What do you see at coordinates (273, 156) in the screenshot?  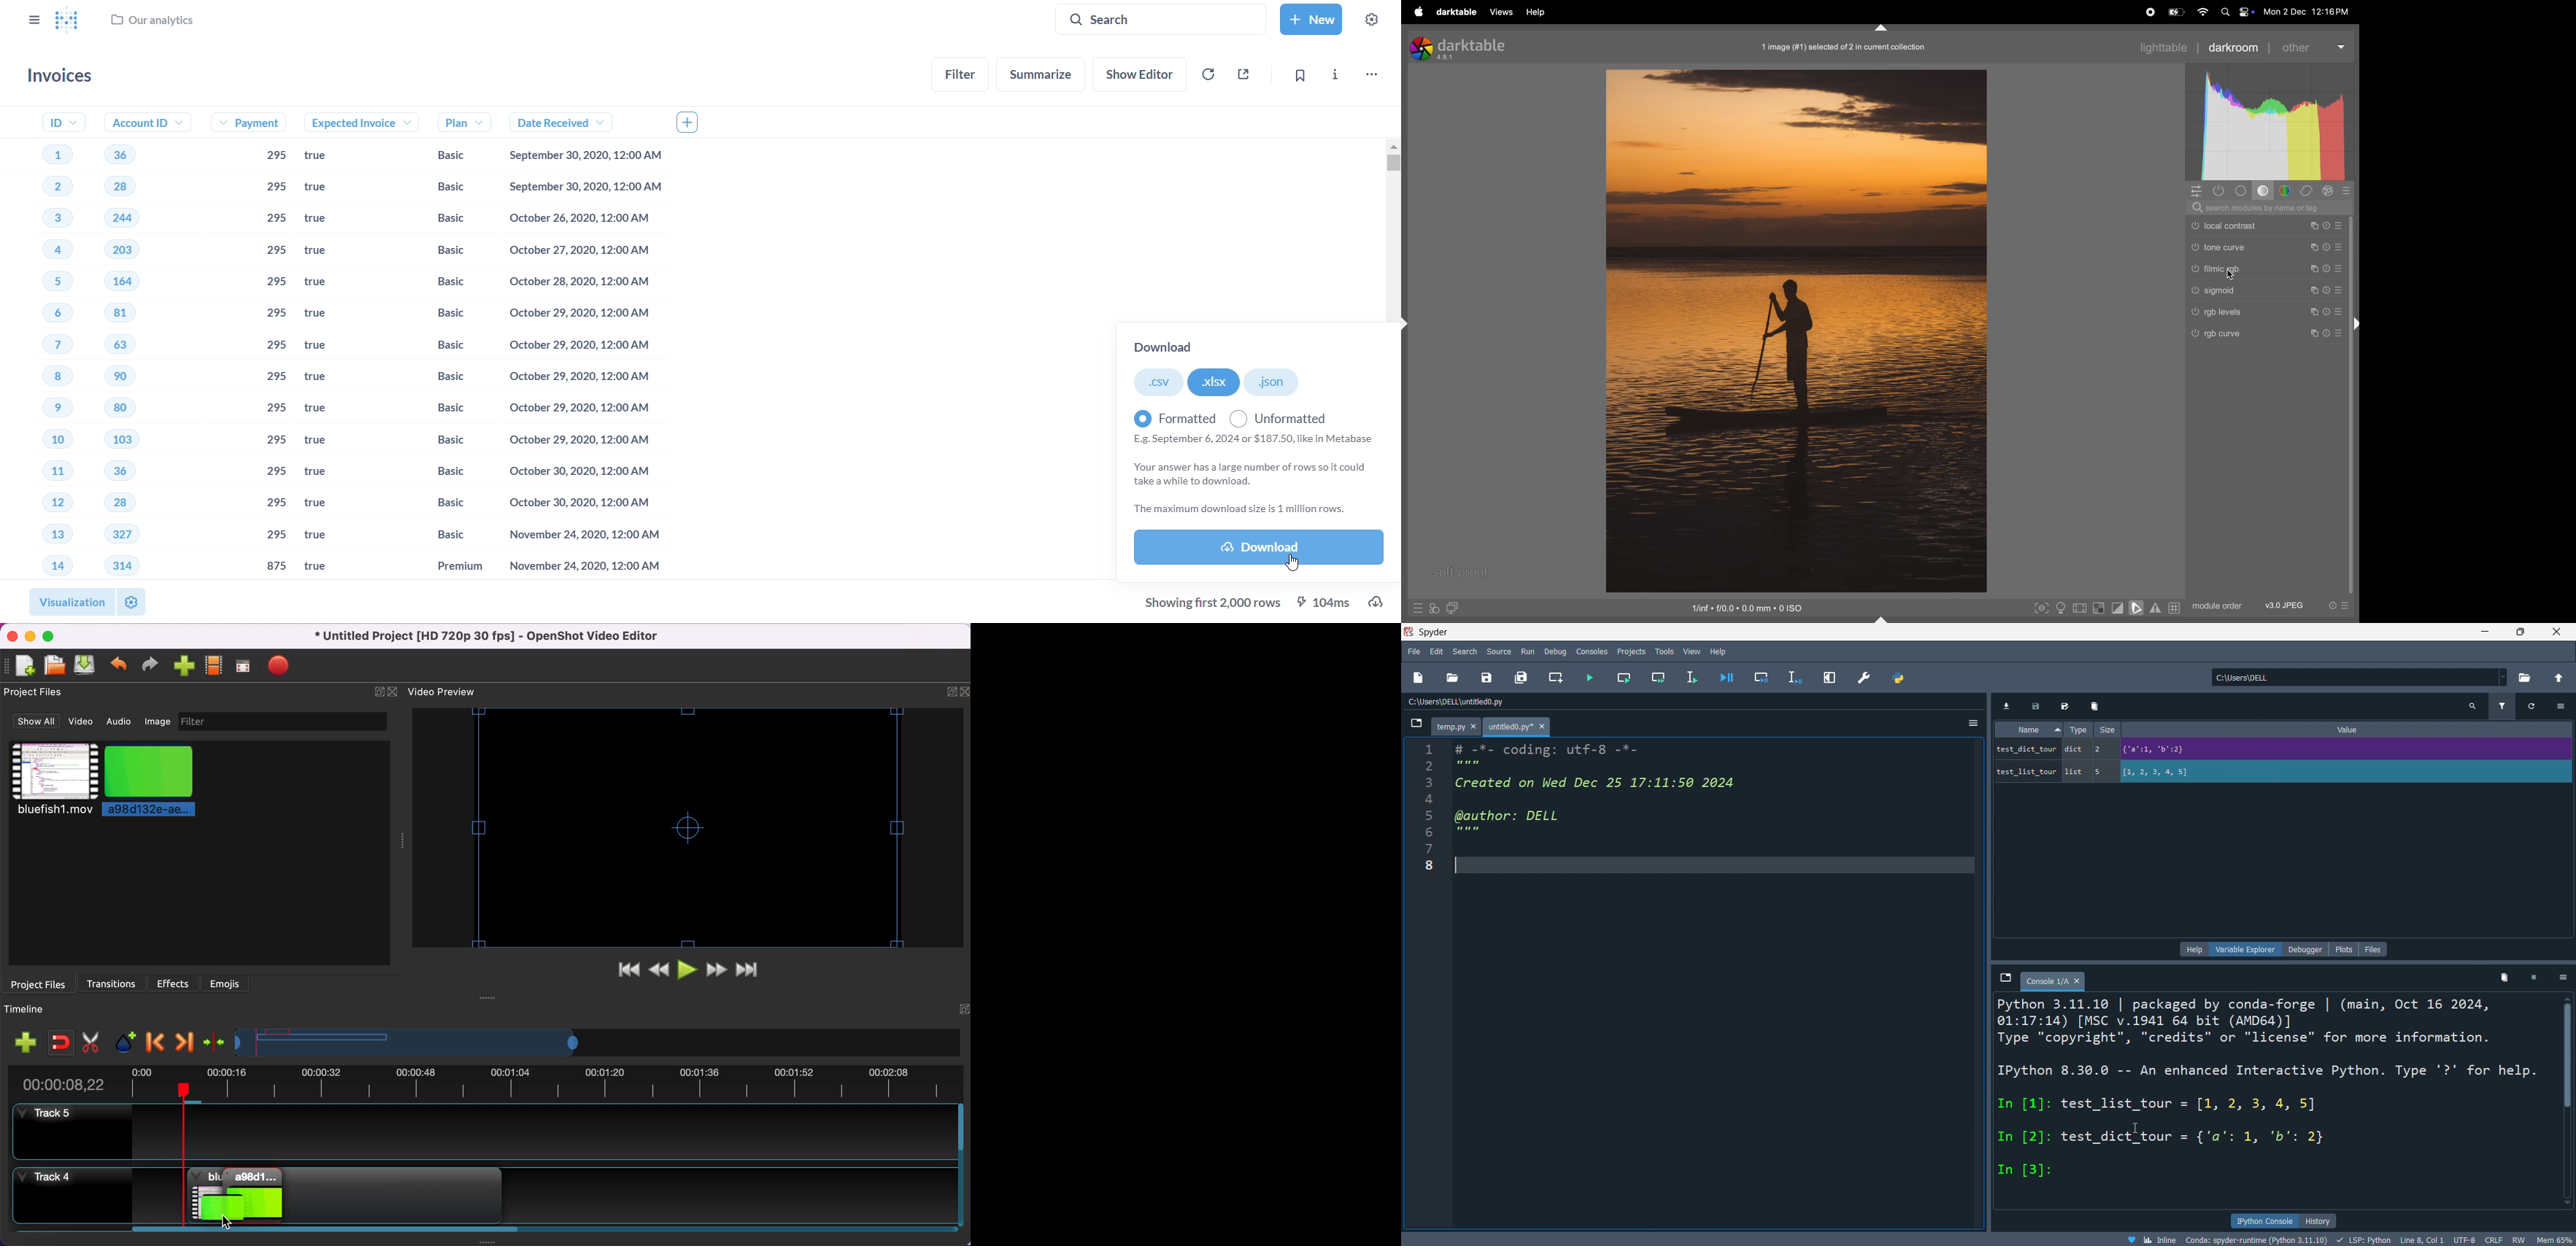 I see `295` at bounding box center [273, 156].